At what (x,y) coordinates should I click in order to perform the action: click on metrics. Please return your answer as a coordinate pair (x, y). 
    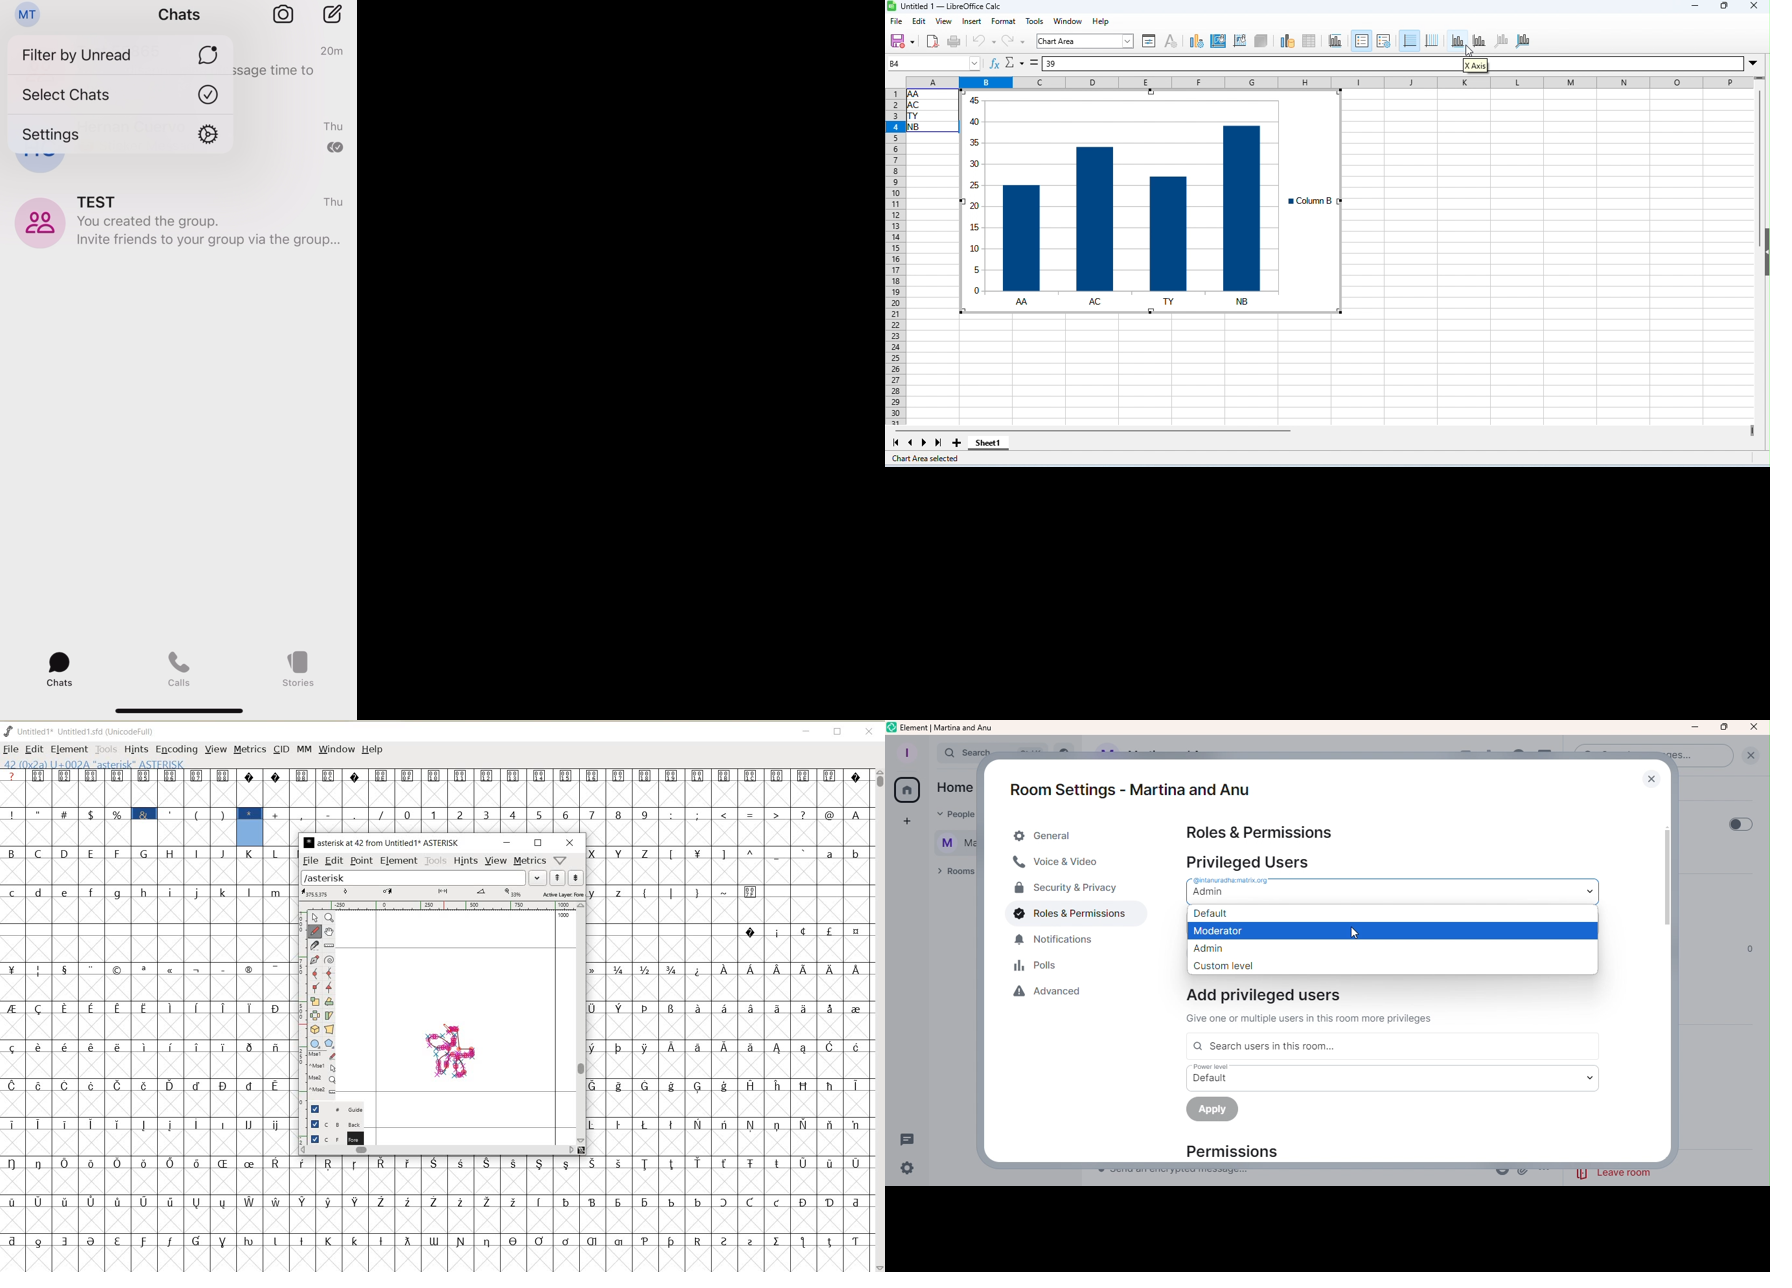
    Looking at the image, I should click on (530, 862).